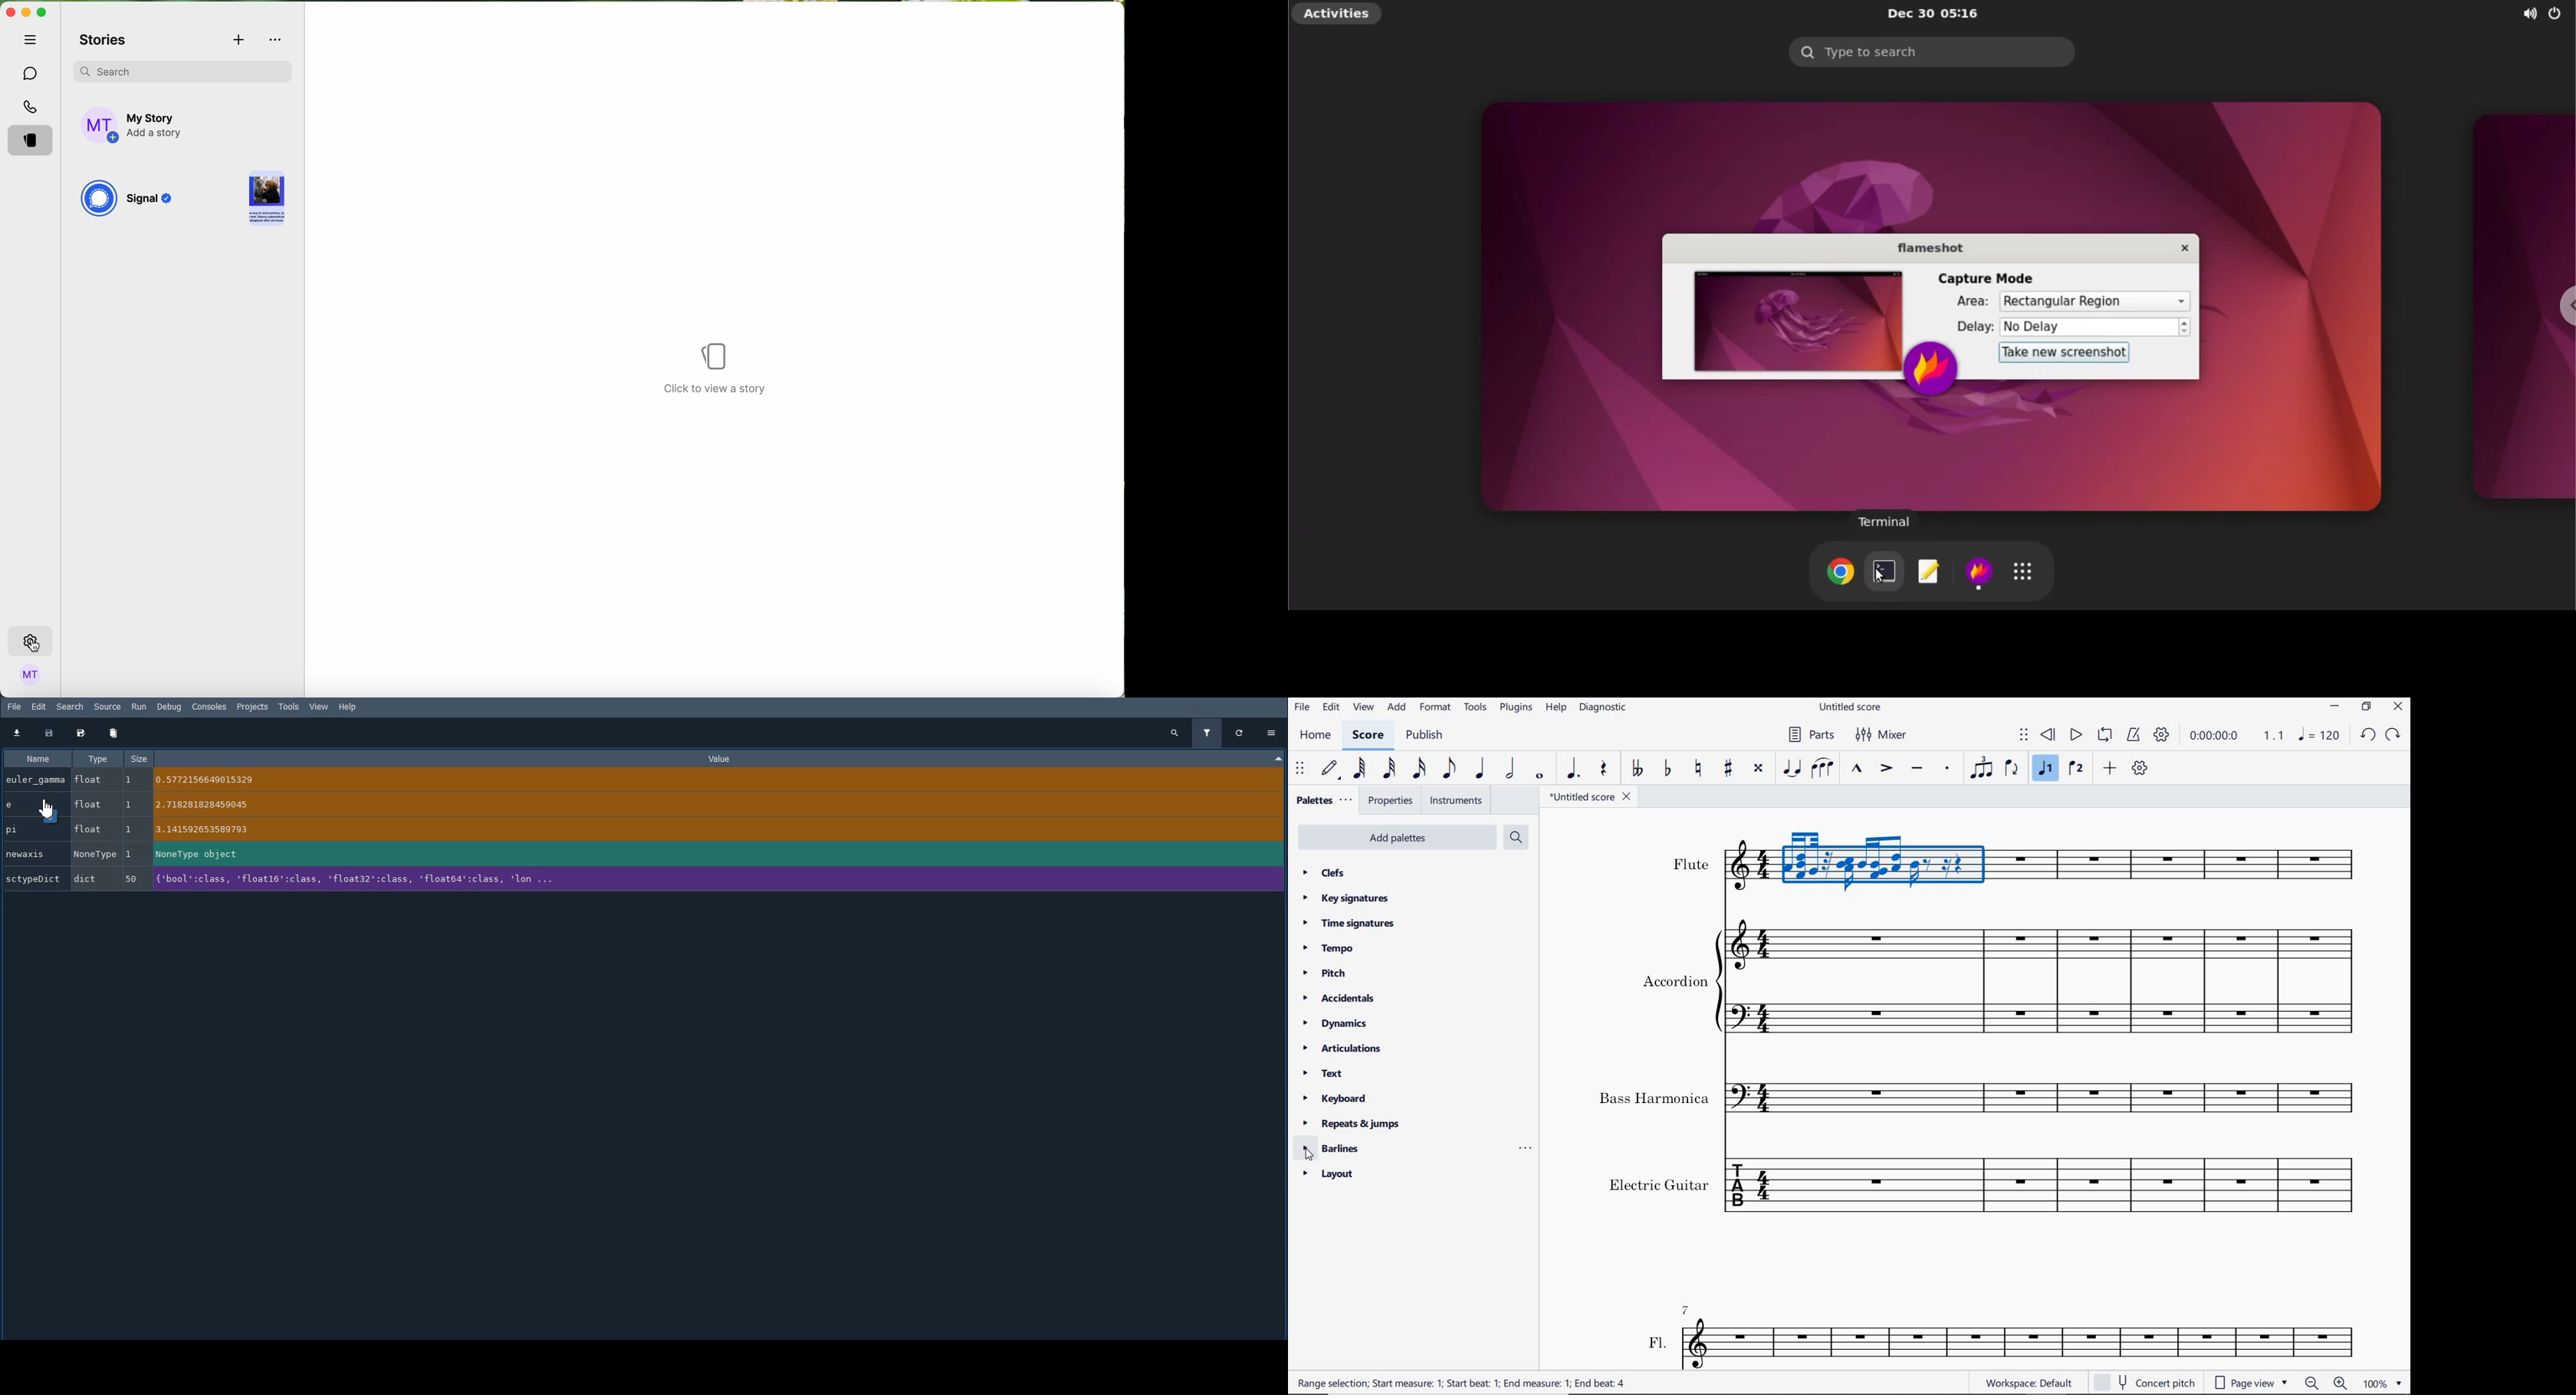 This screenshot has height=1400, width=2576. Describe the element at coordinates (1658, 1341) in the screenshot. I see `text` at that location.